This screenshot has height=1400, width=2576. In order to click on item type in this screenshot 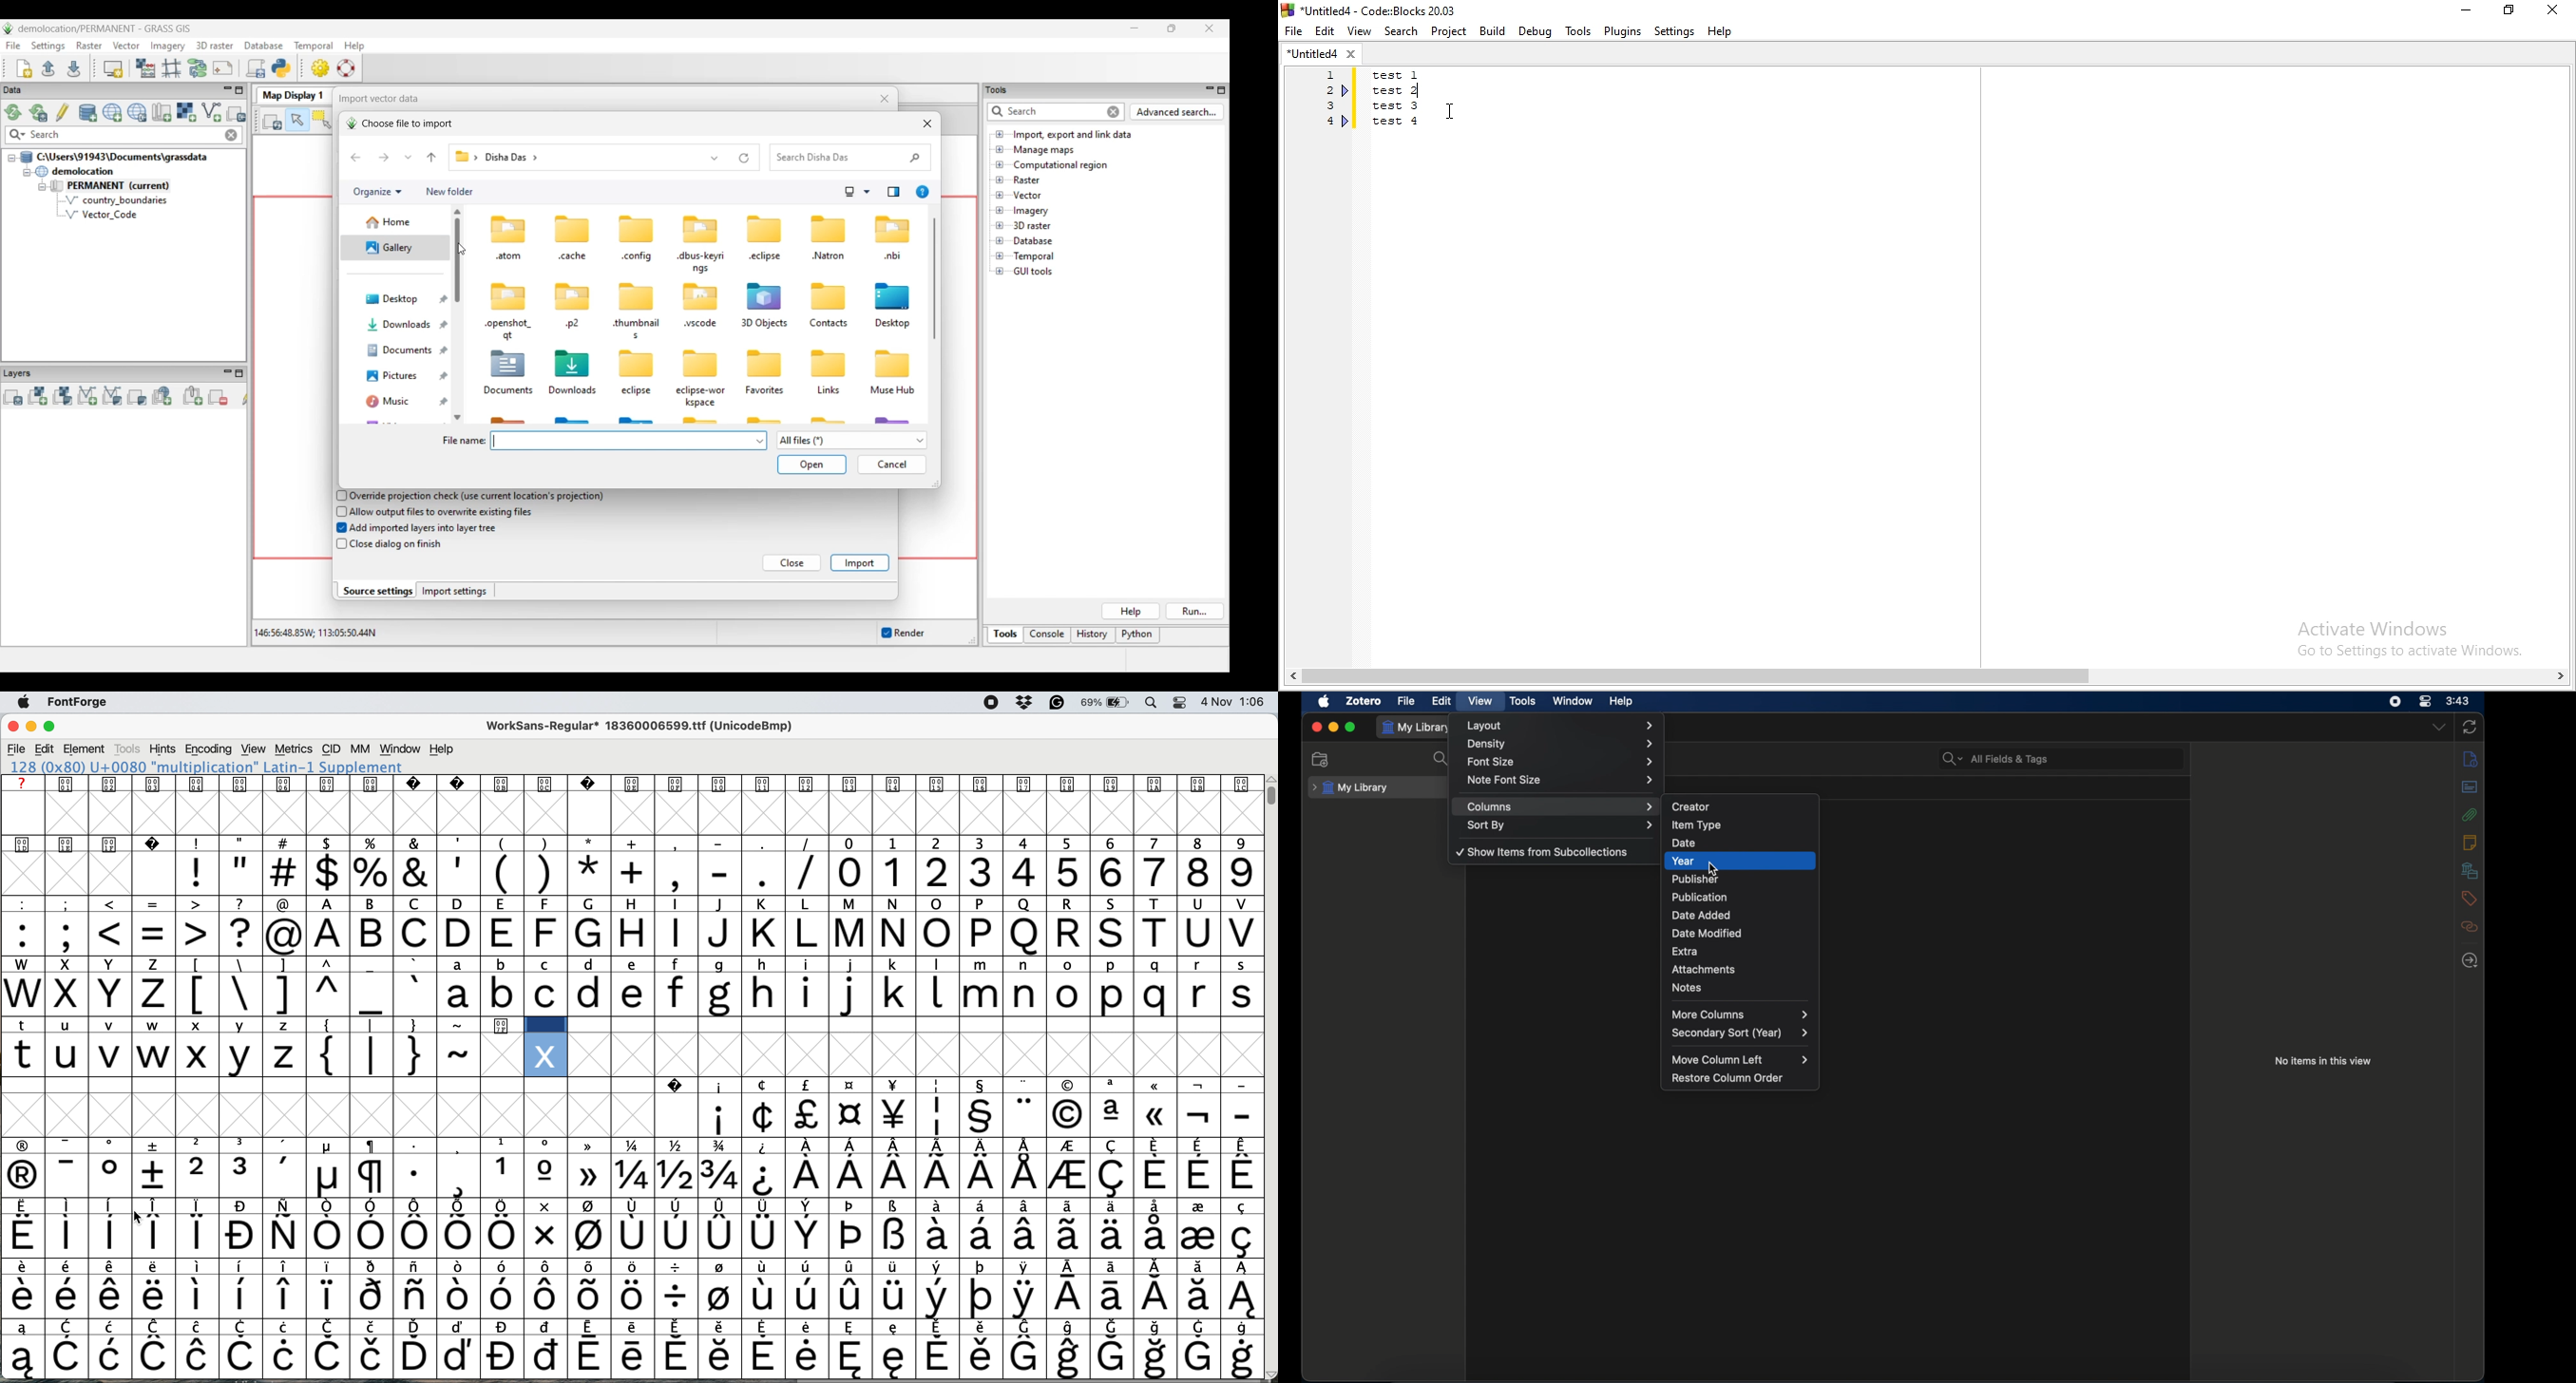, I will do `click(1742, 825)`.